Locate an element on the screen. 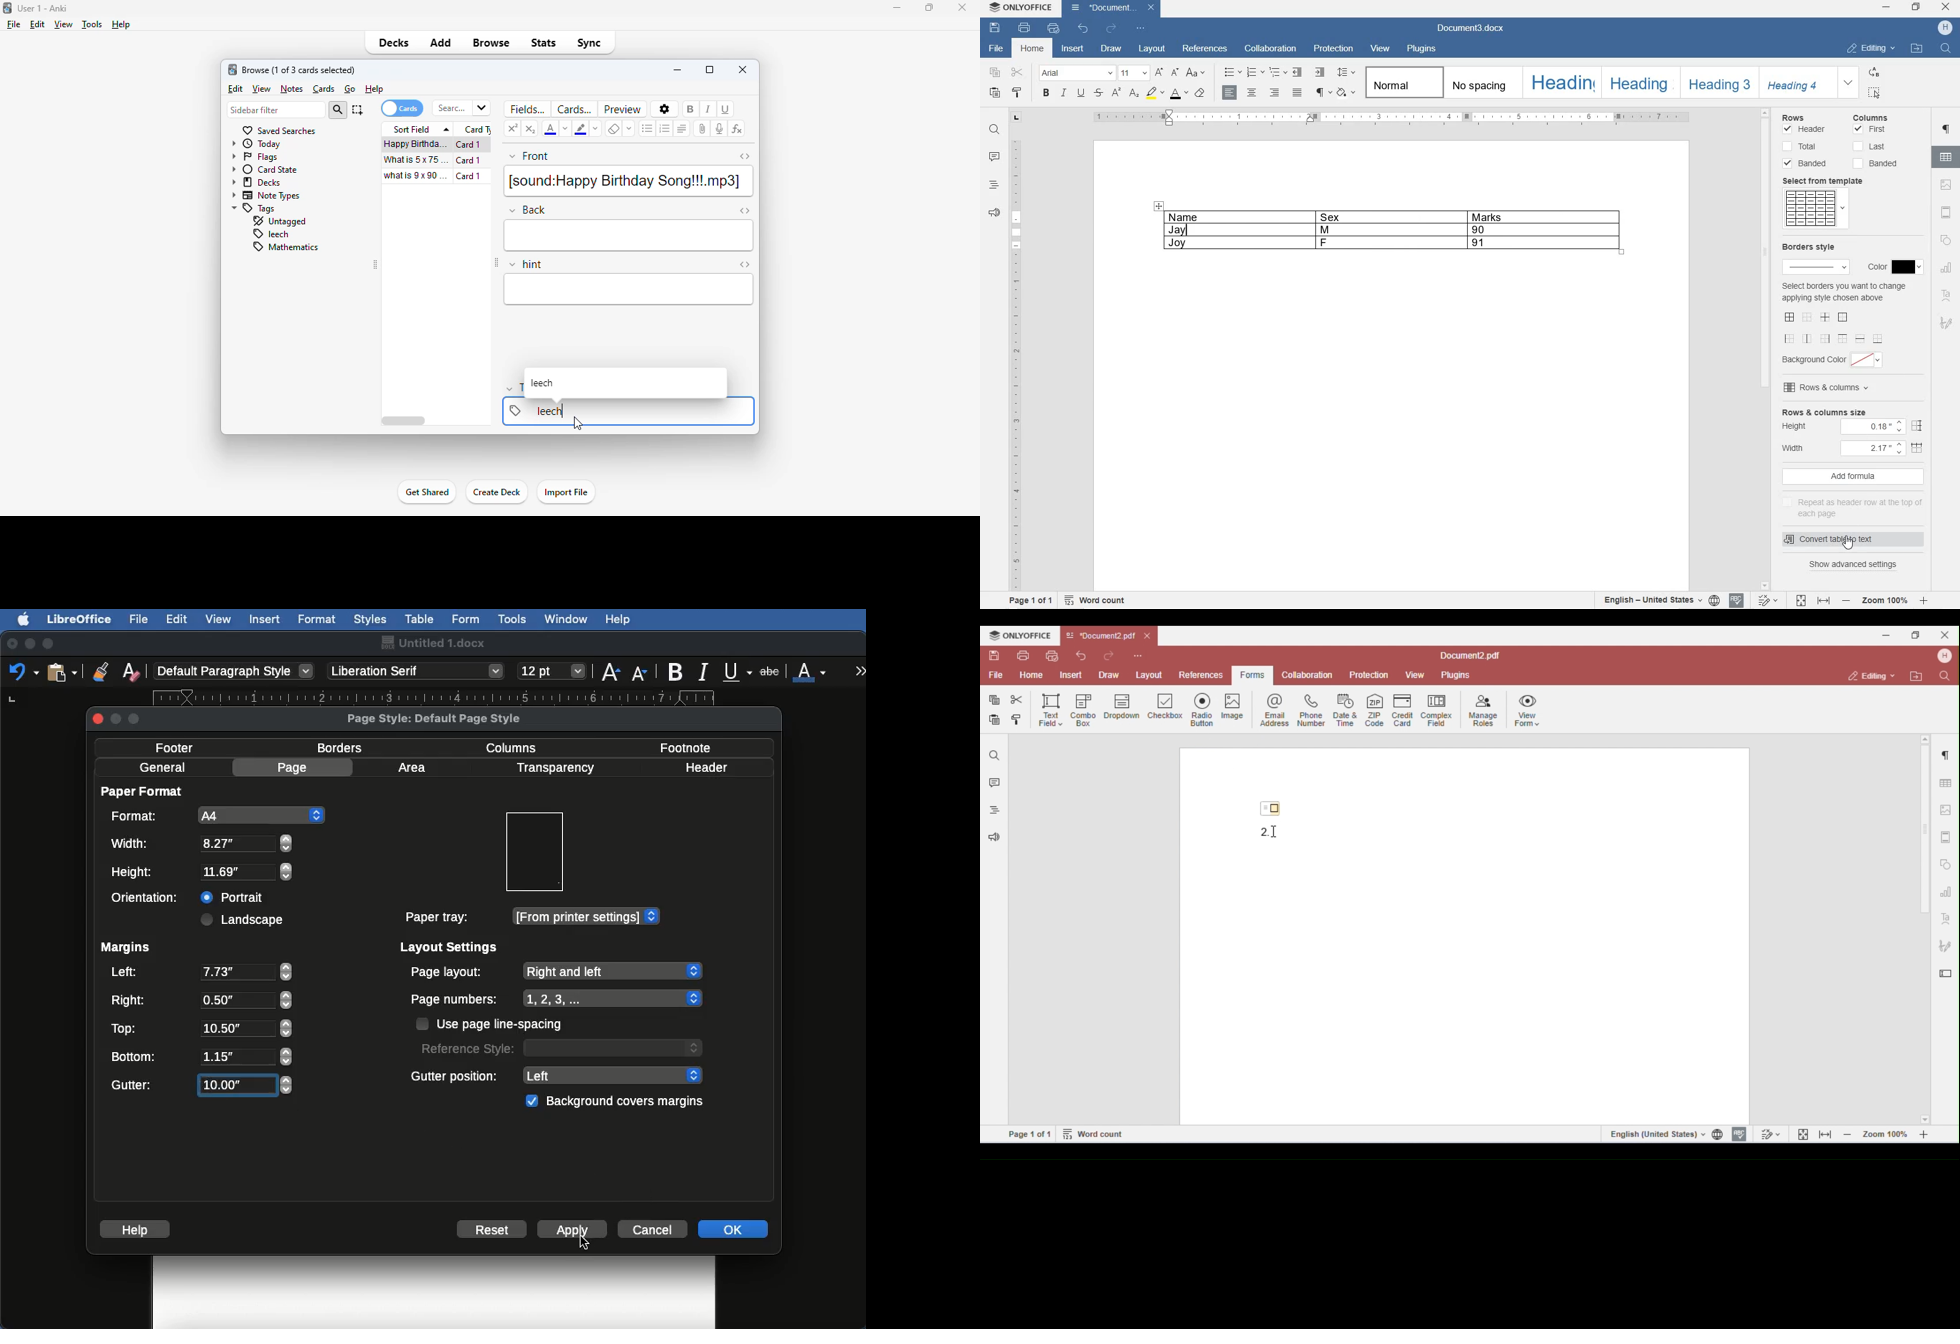  HOME is located at coordinates (1034, 49).